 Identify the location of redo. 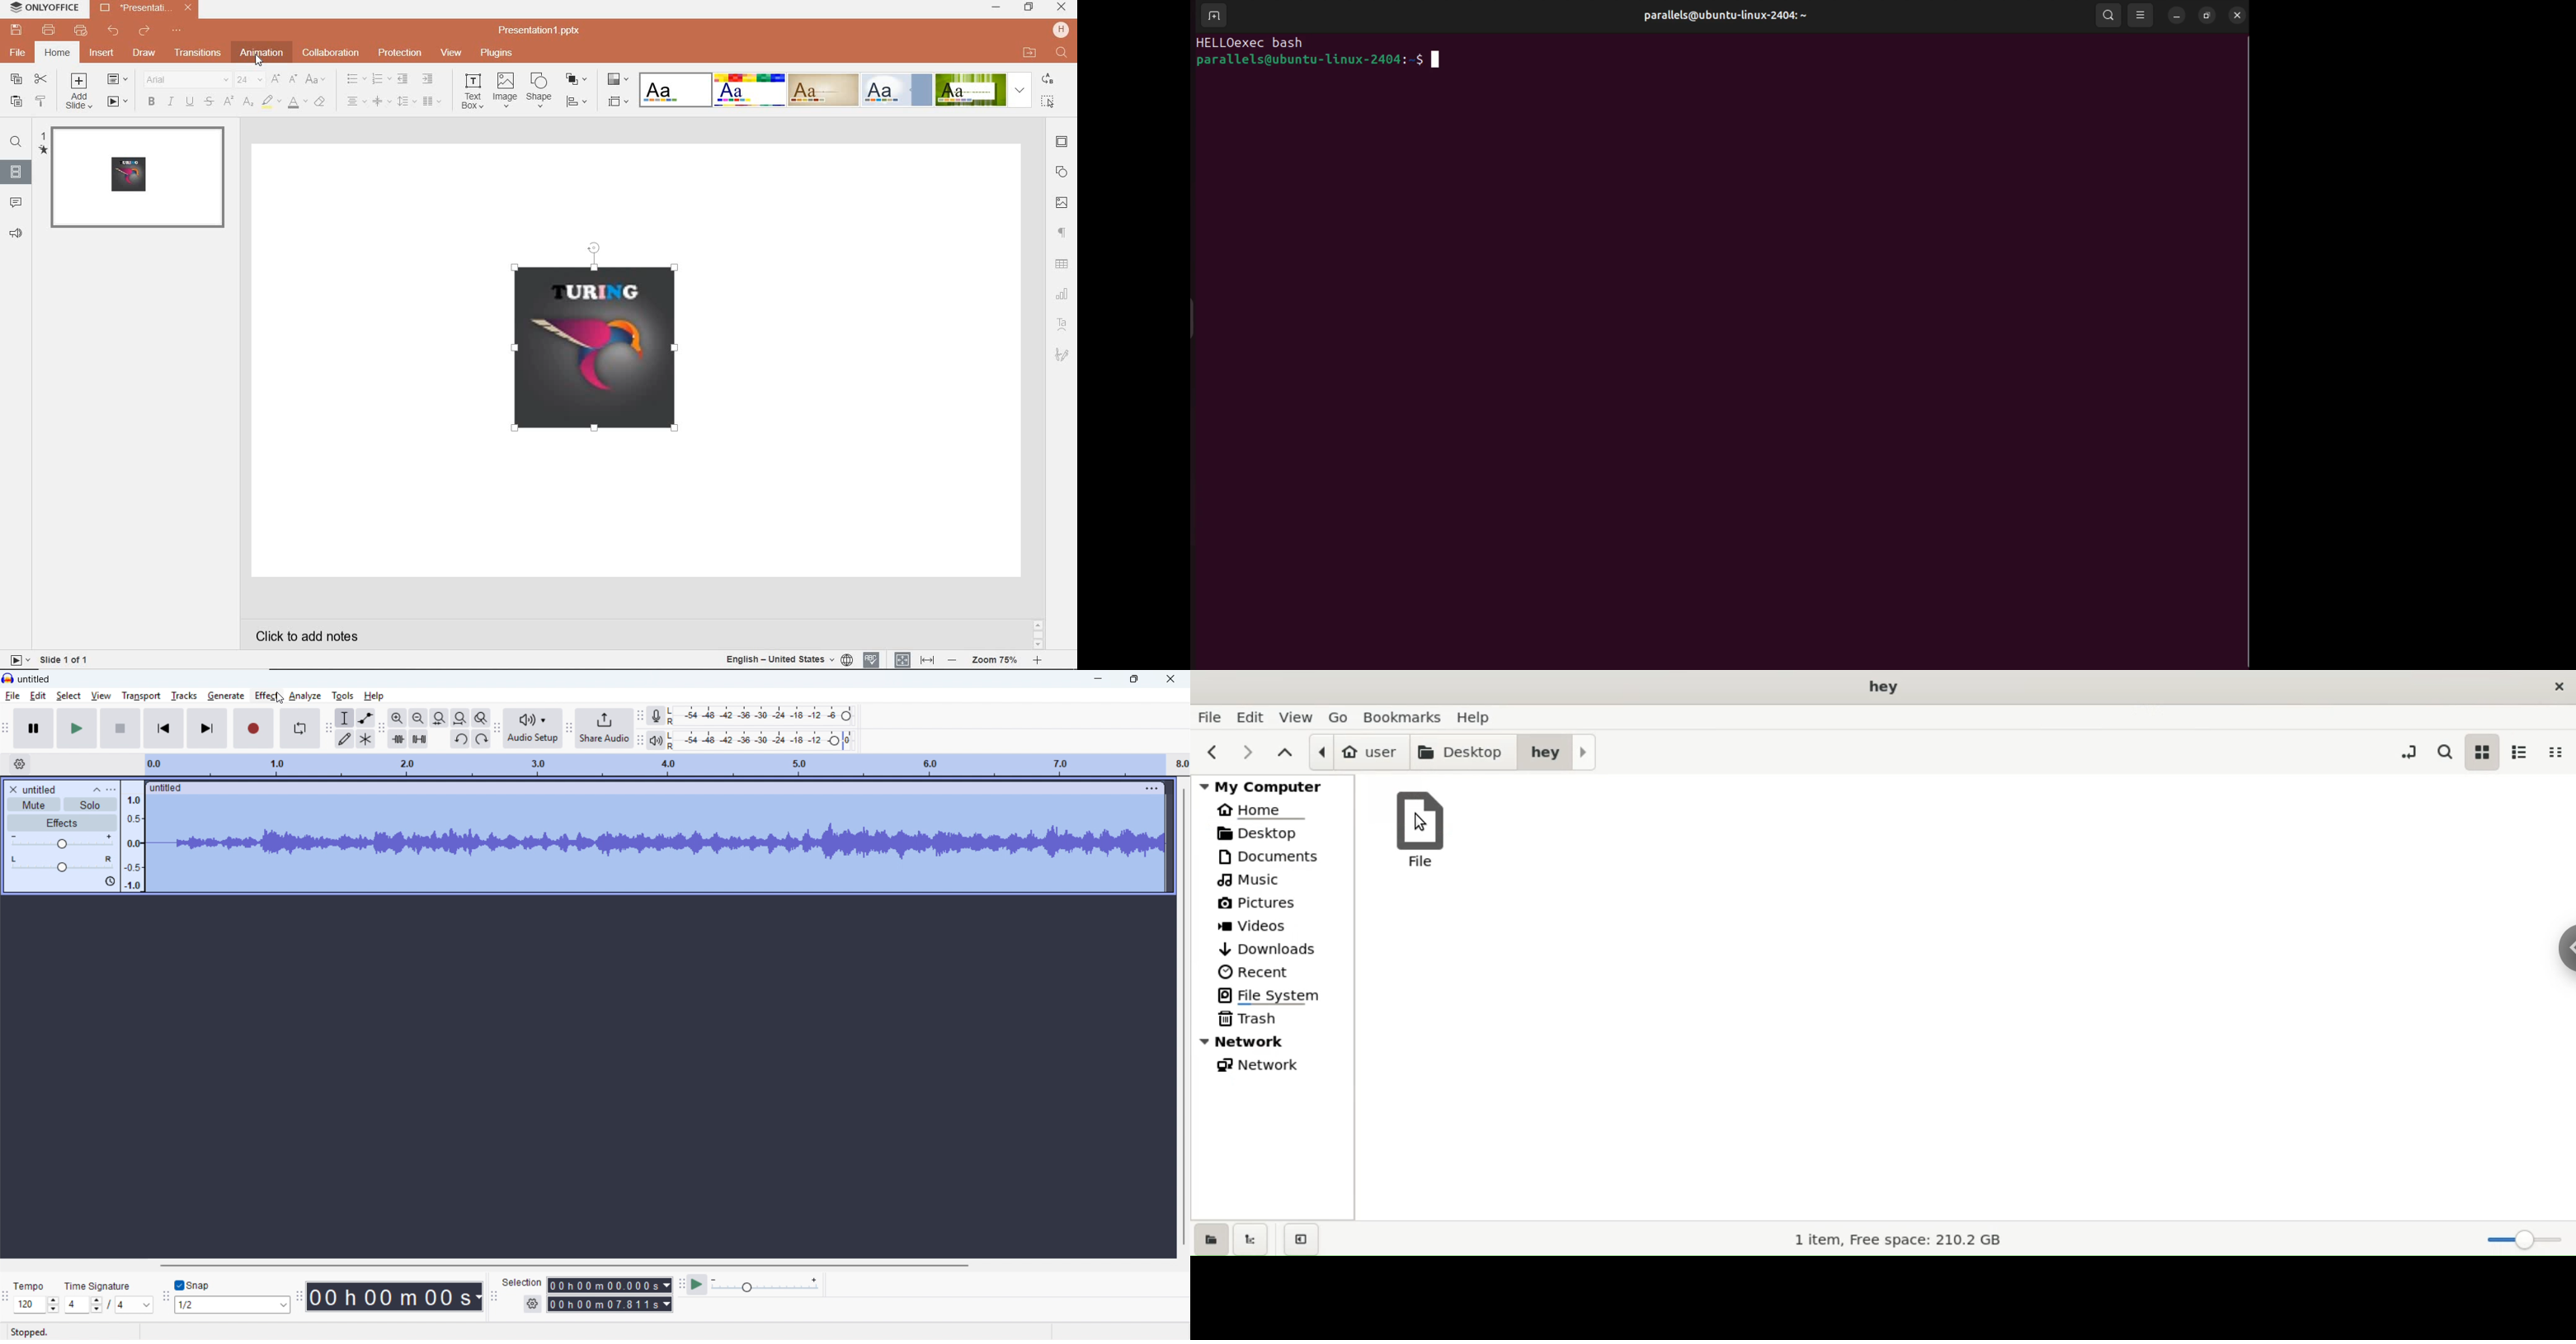
(143, 31).